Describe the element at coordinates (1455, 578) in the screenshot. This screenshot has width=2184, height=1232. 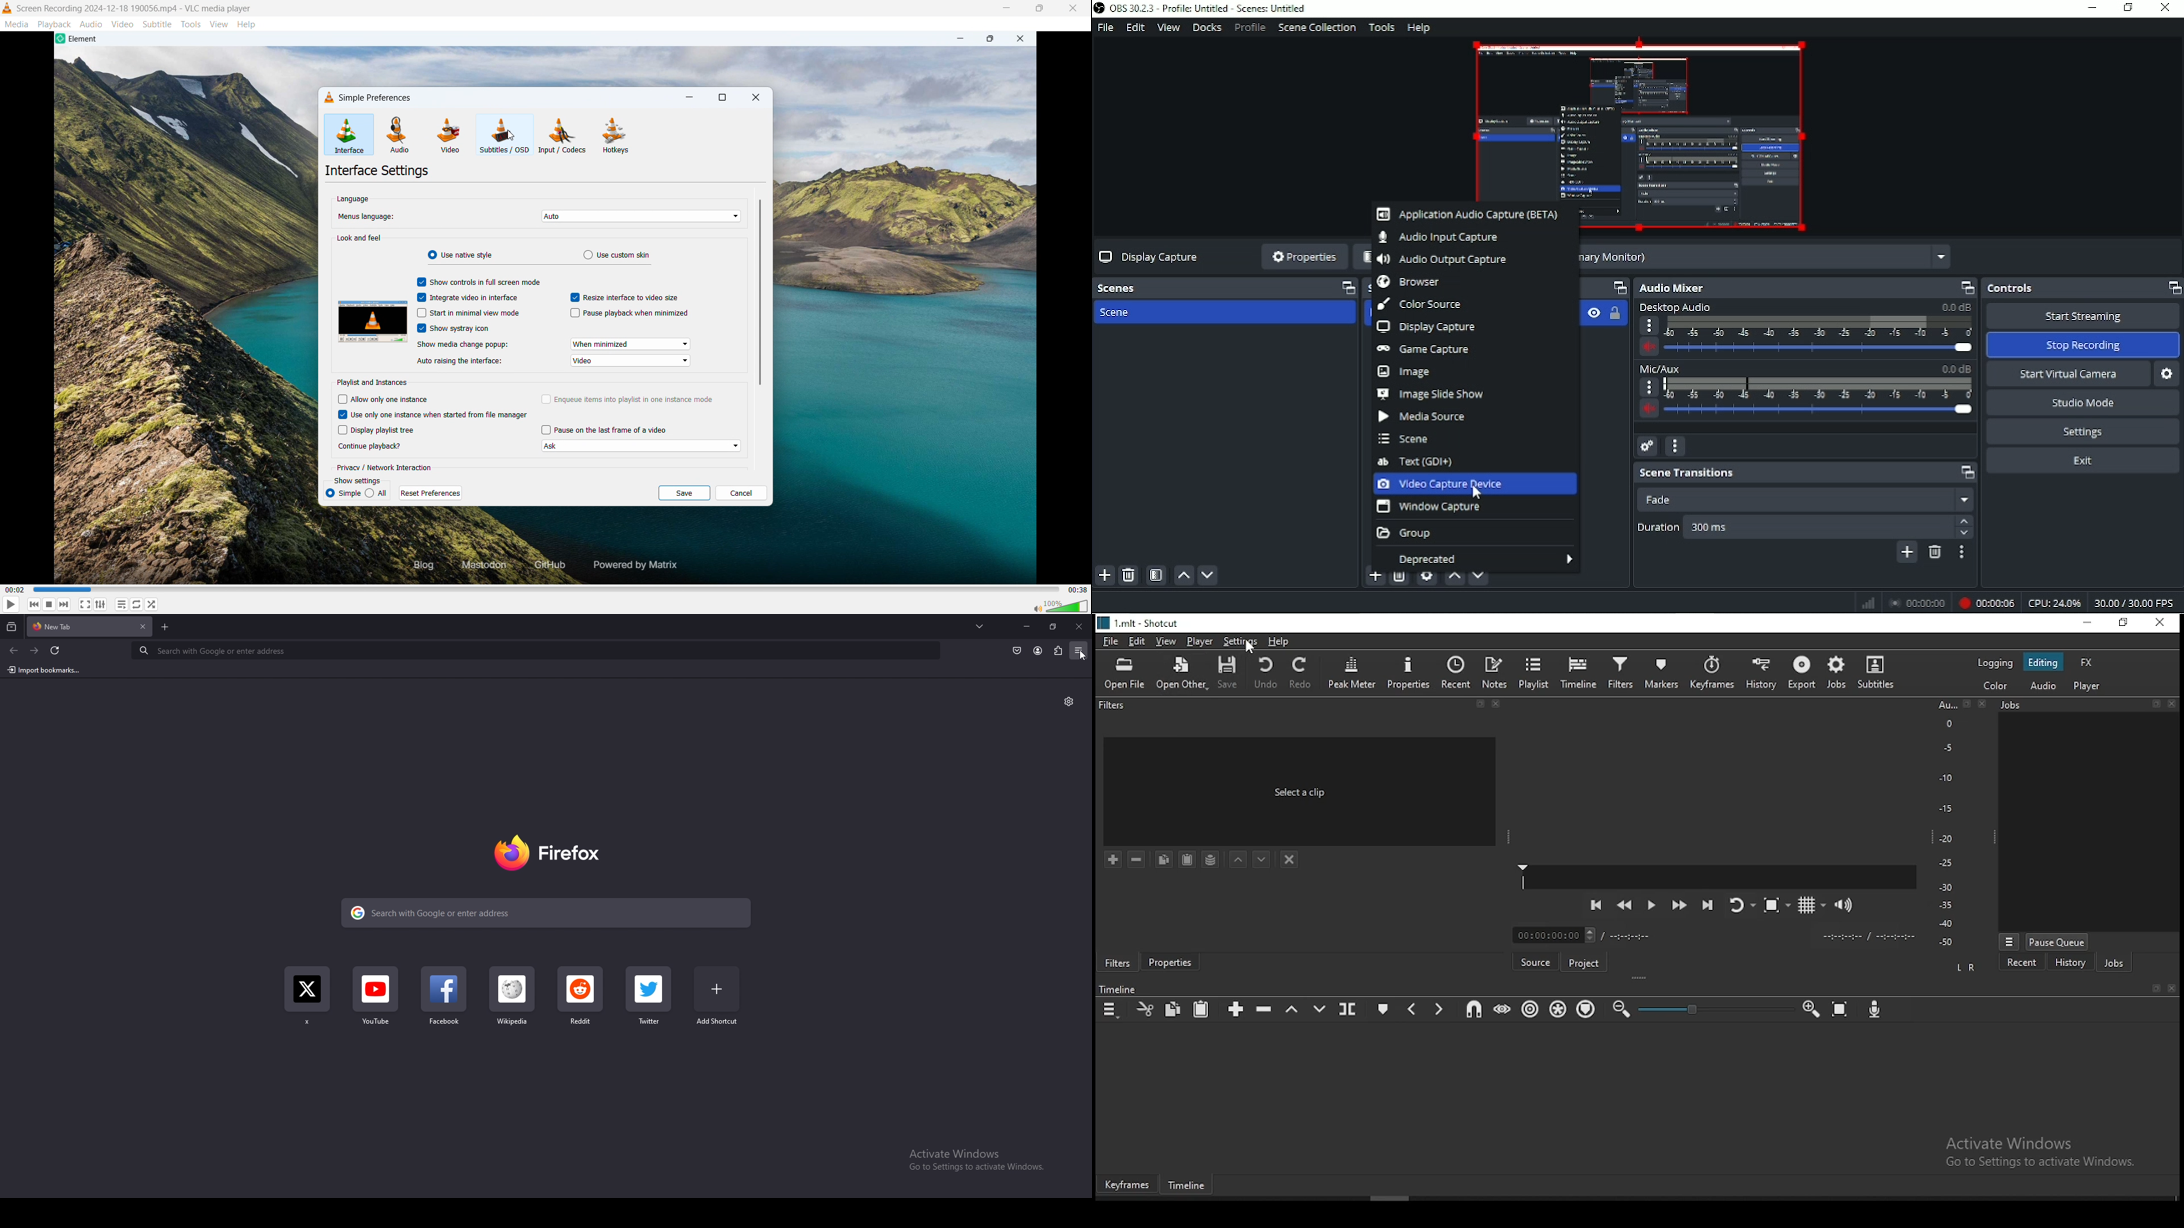
I see `Move source (s) up` at that location.